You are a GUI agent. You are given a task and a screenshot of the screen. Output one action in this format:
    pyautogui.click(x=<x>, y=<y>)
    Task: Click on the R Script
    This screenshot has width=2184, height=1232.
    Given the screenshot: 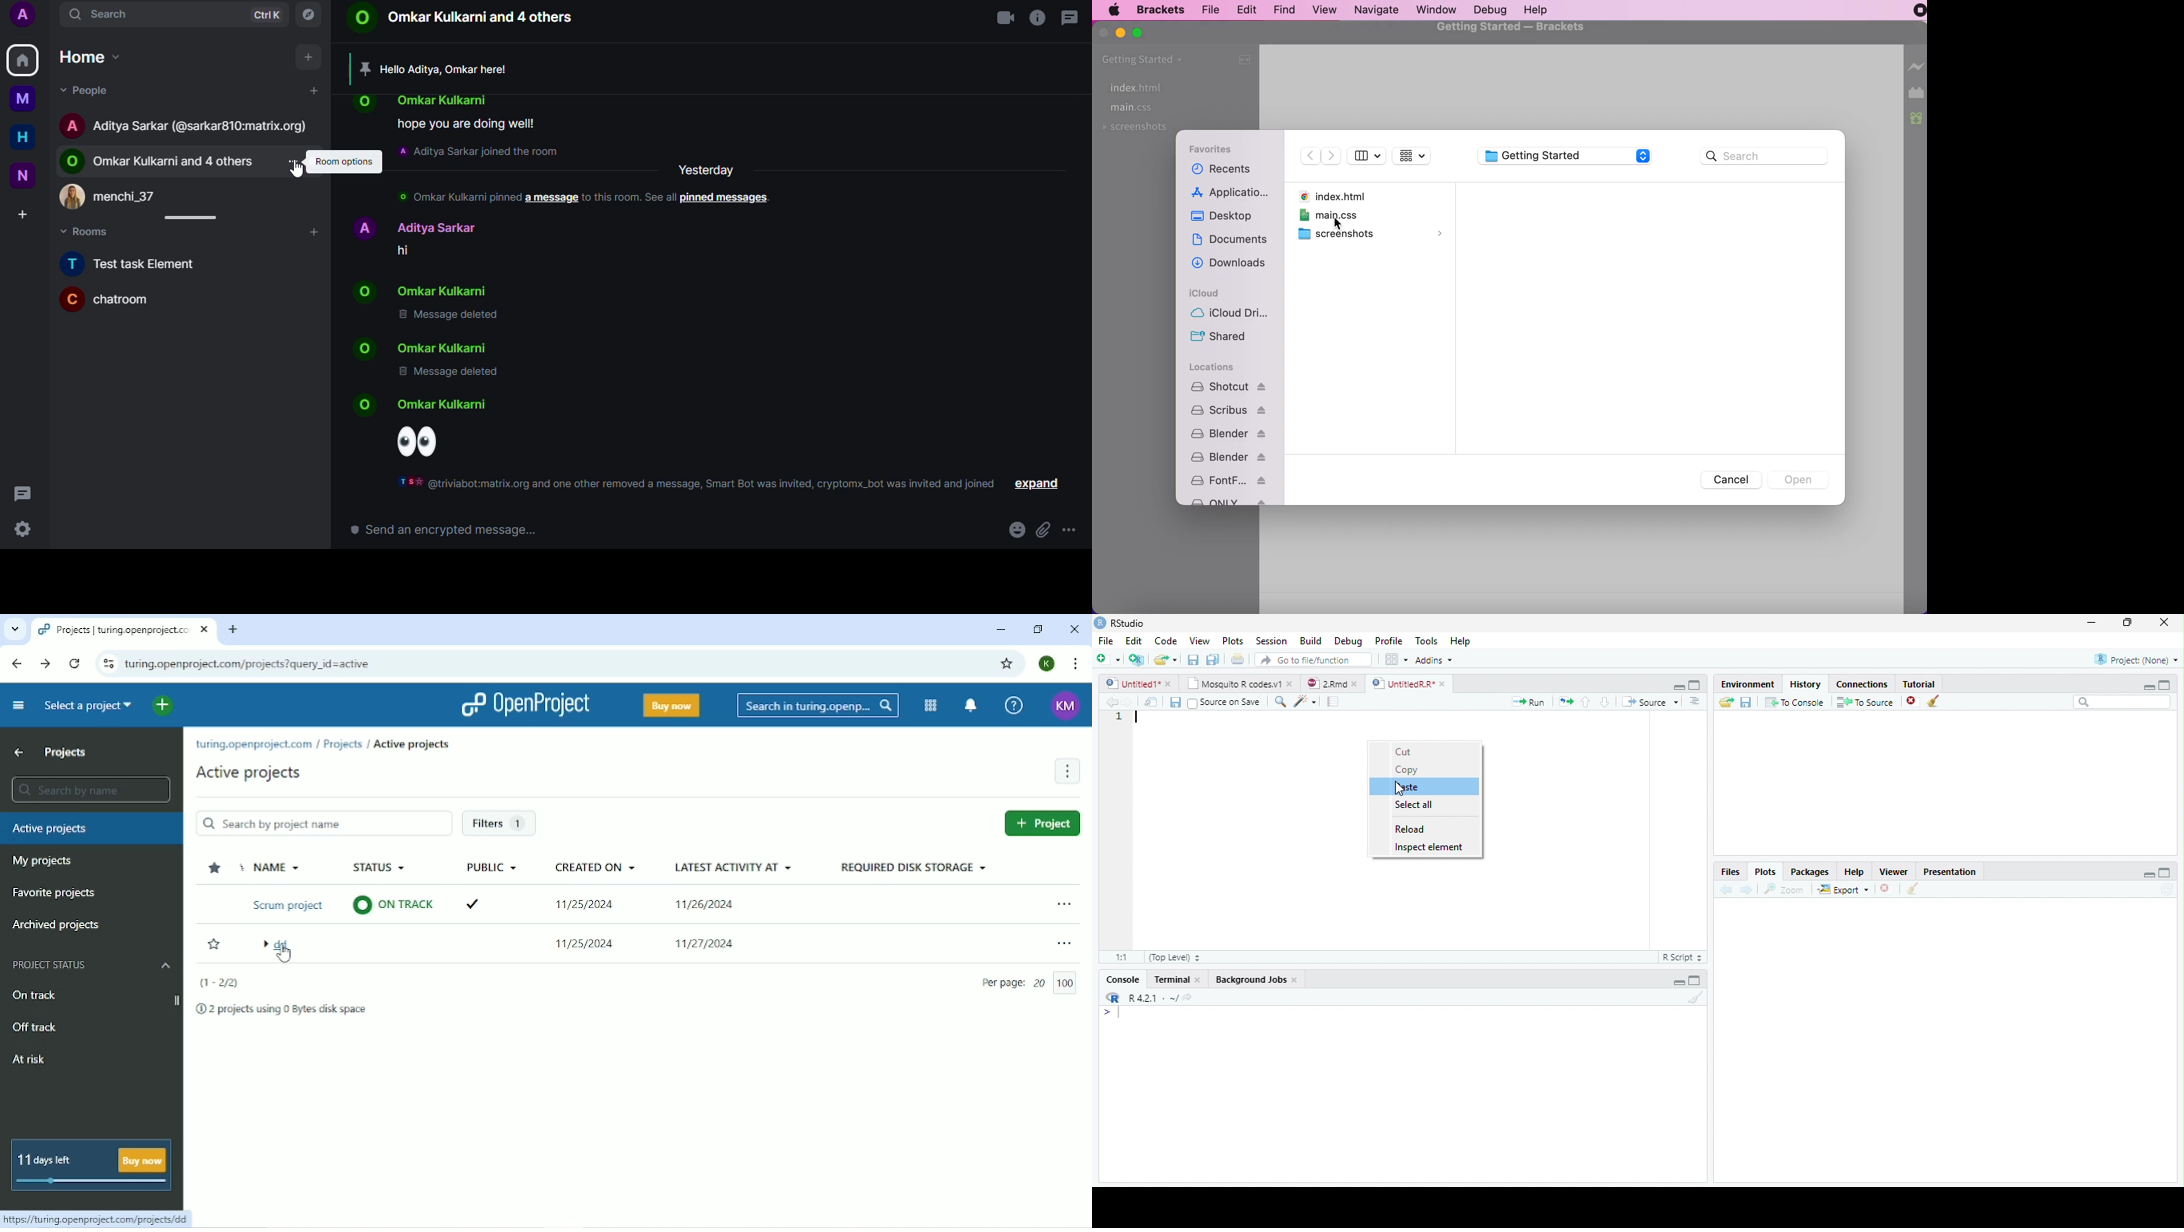 What is the action you would take?
    pyautogui.click(x=1681, y=959)
    